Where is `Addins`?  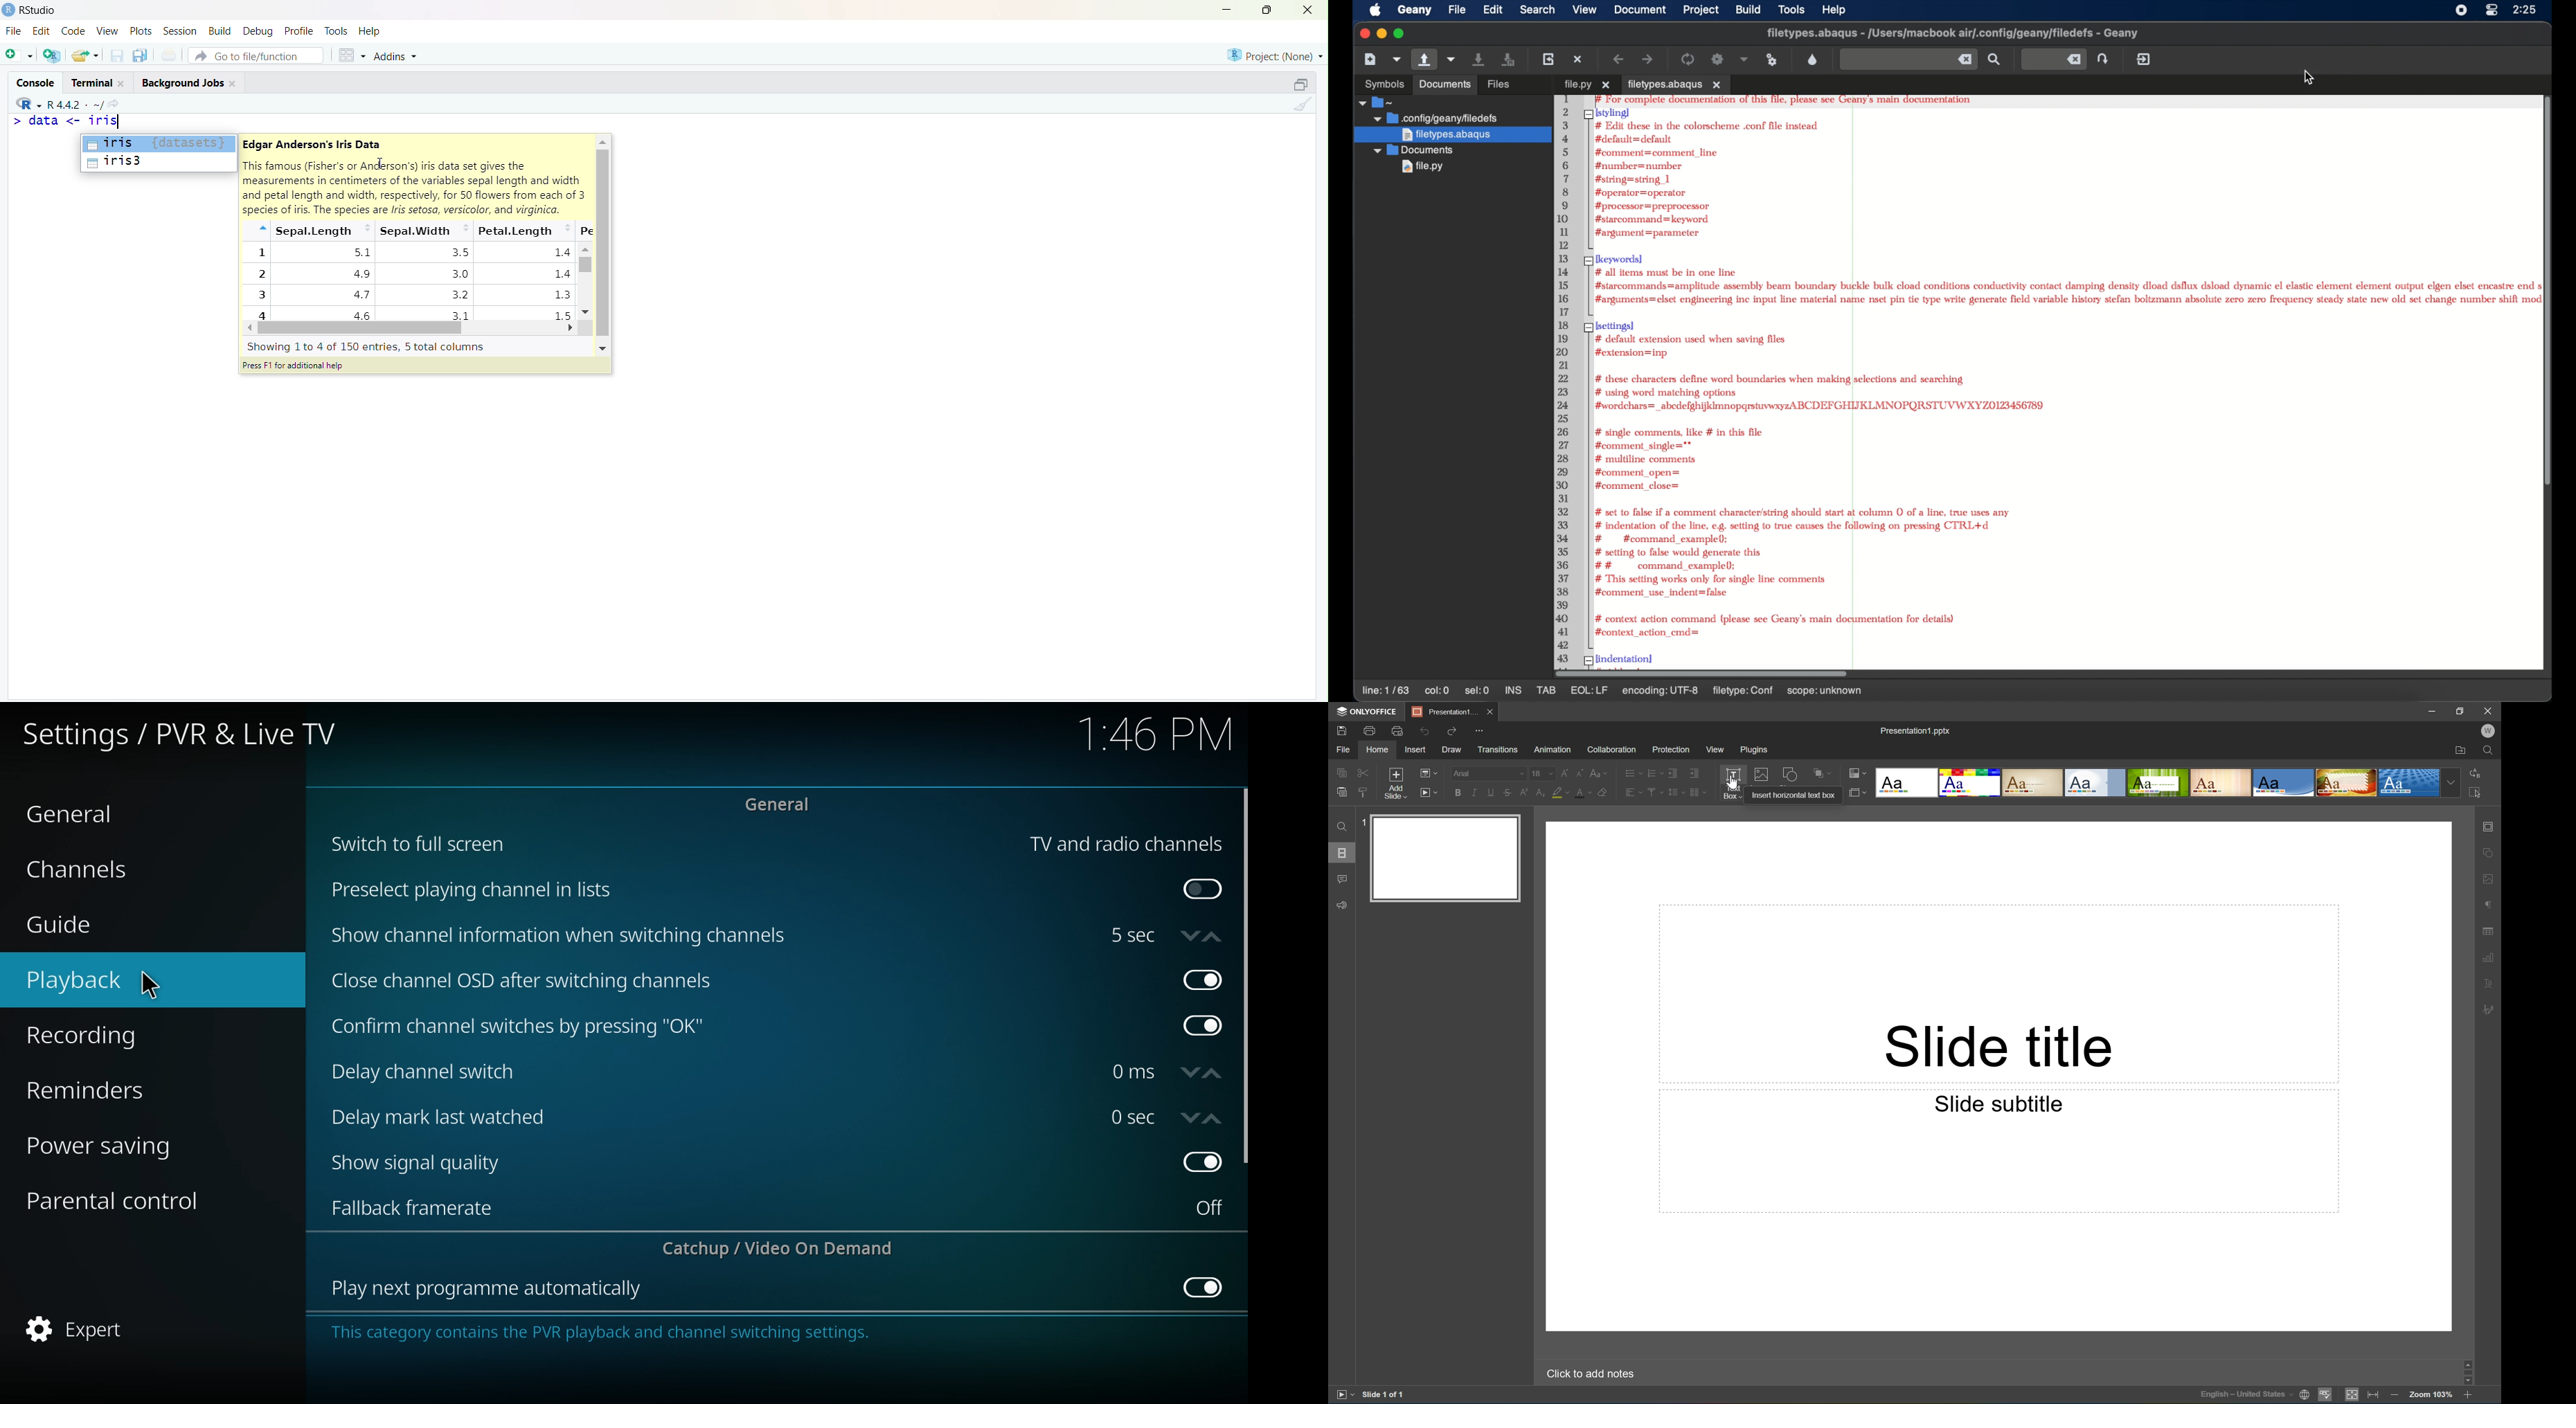
Addins is located at coordinates (397, 55).